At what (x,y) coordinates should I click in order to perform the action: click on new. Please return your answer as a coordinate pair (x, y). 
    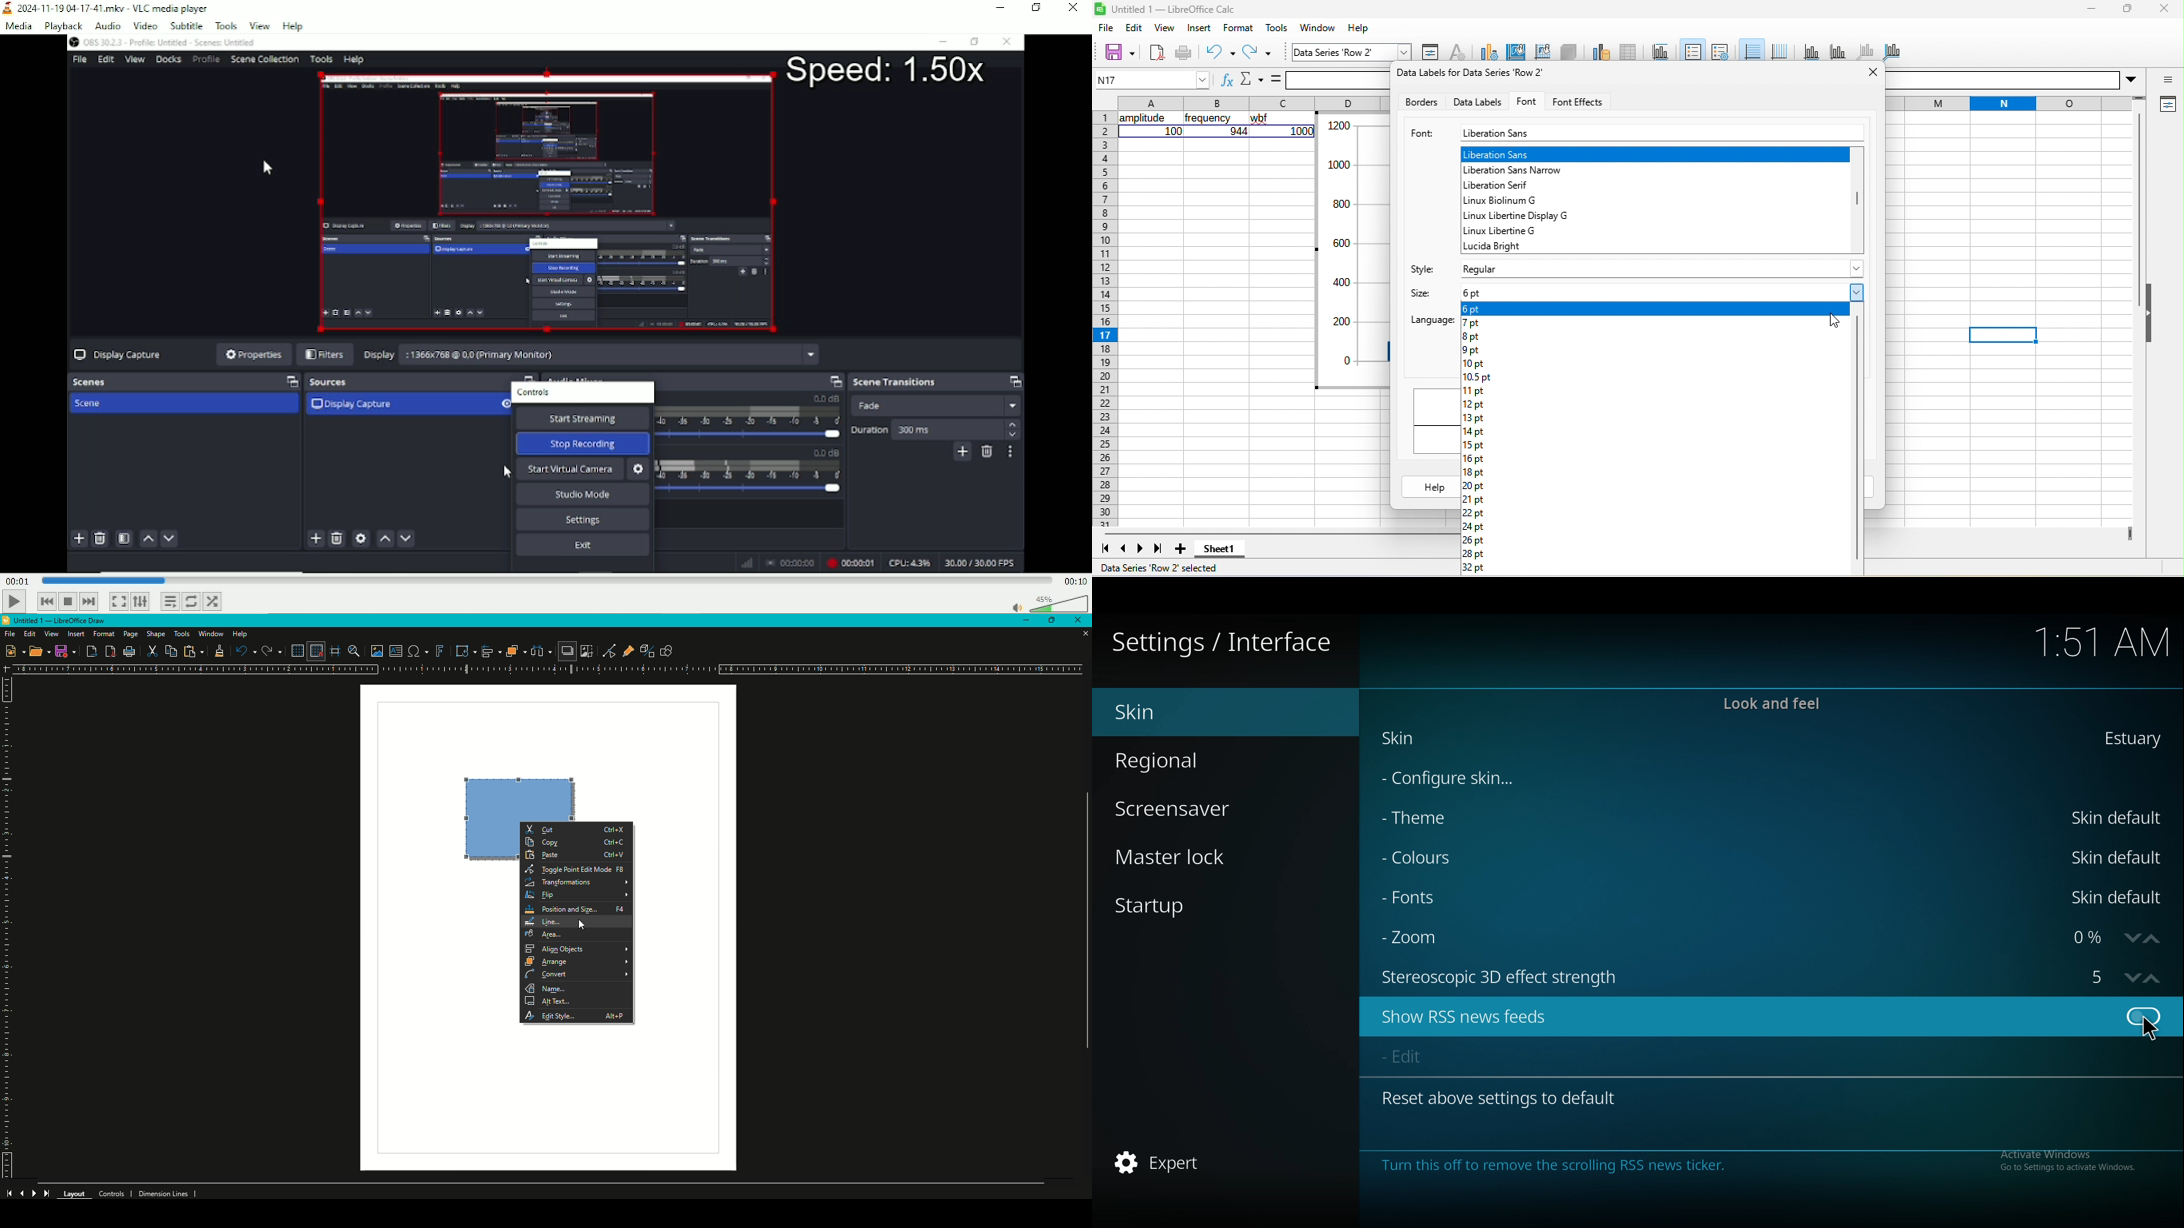
    Looking at the image, I should click on (1156, 52).